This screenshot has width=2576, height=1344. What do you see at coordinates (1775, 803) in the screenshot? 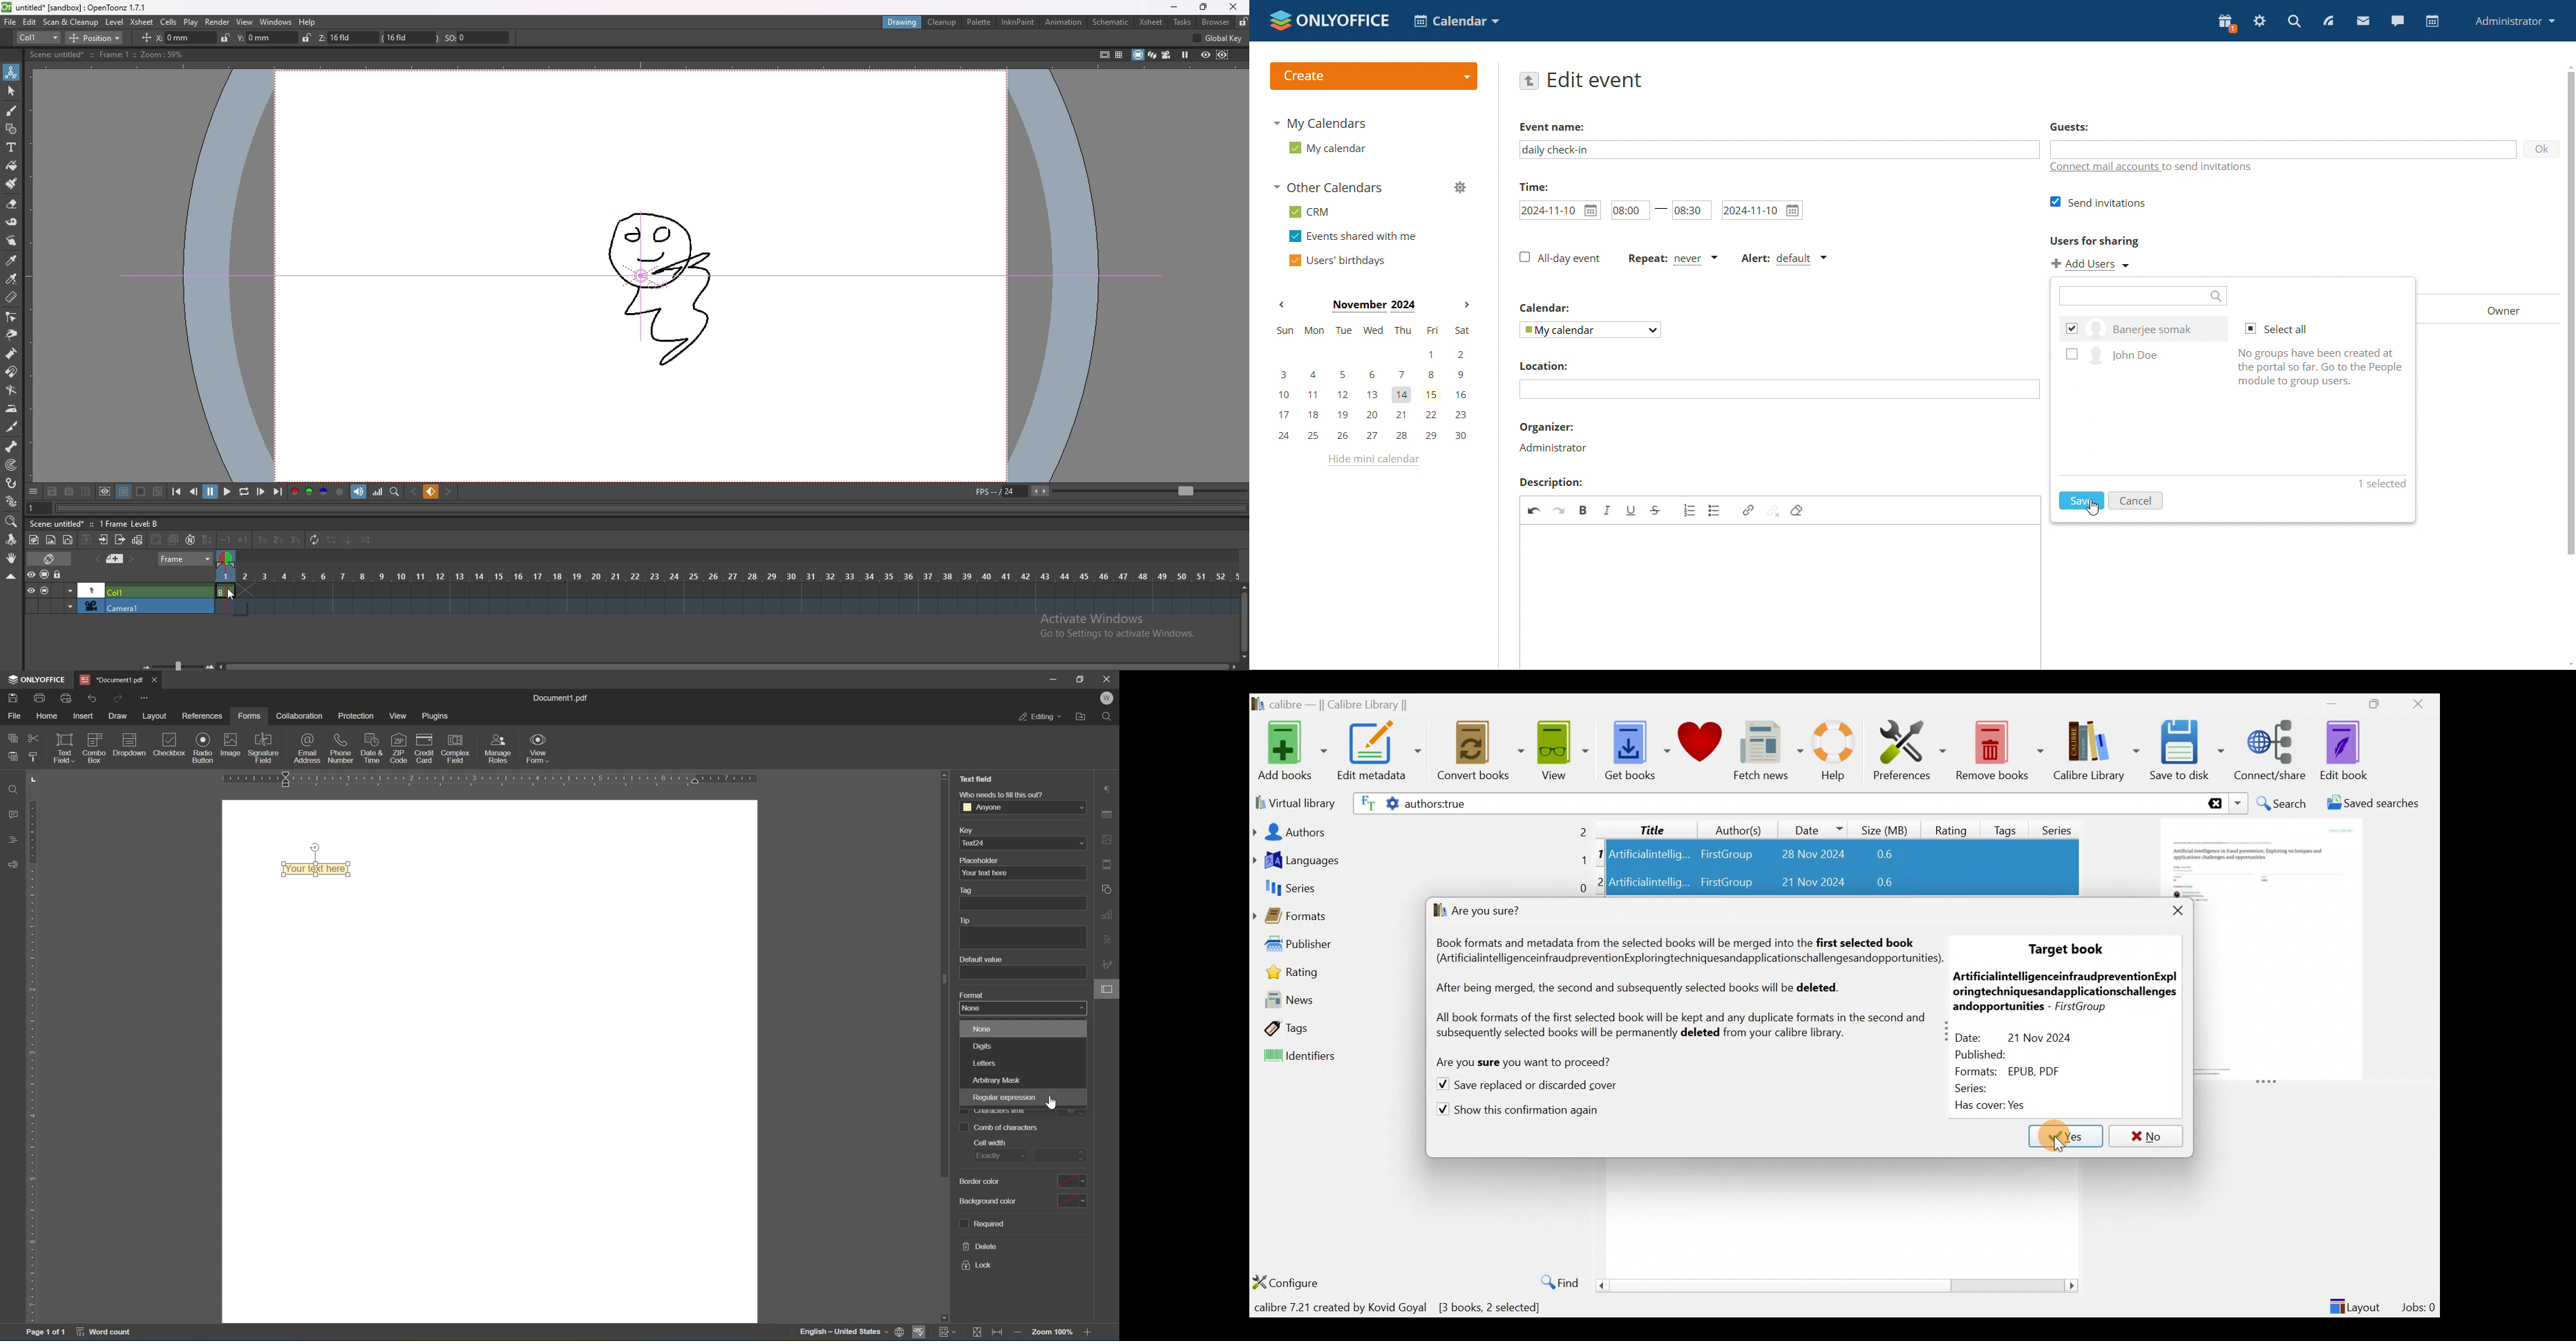
I see `Search by - authors:true` at bounding box center [1775, 803].